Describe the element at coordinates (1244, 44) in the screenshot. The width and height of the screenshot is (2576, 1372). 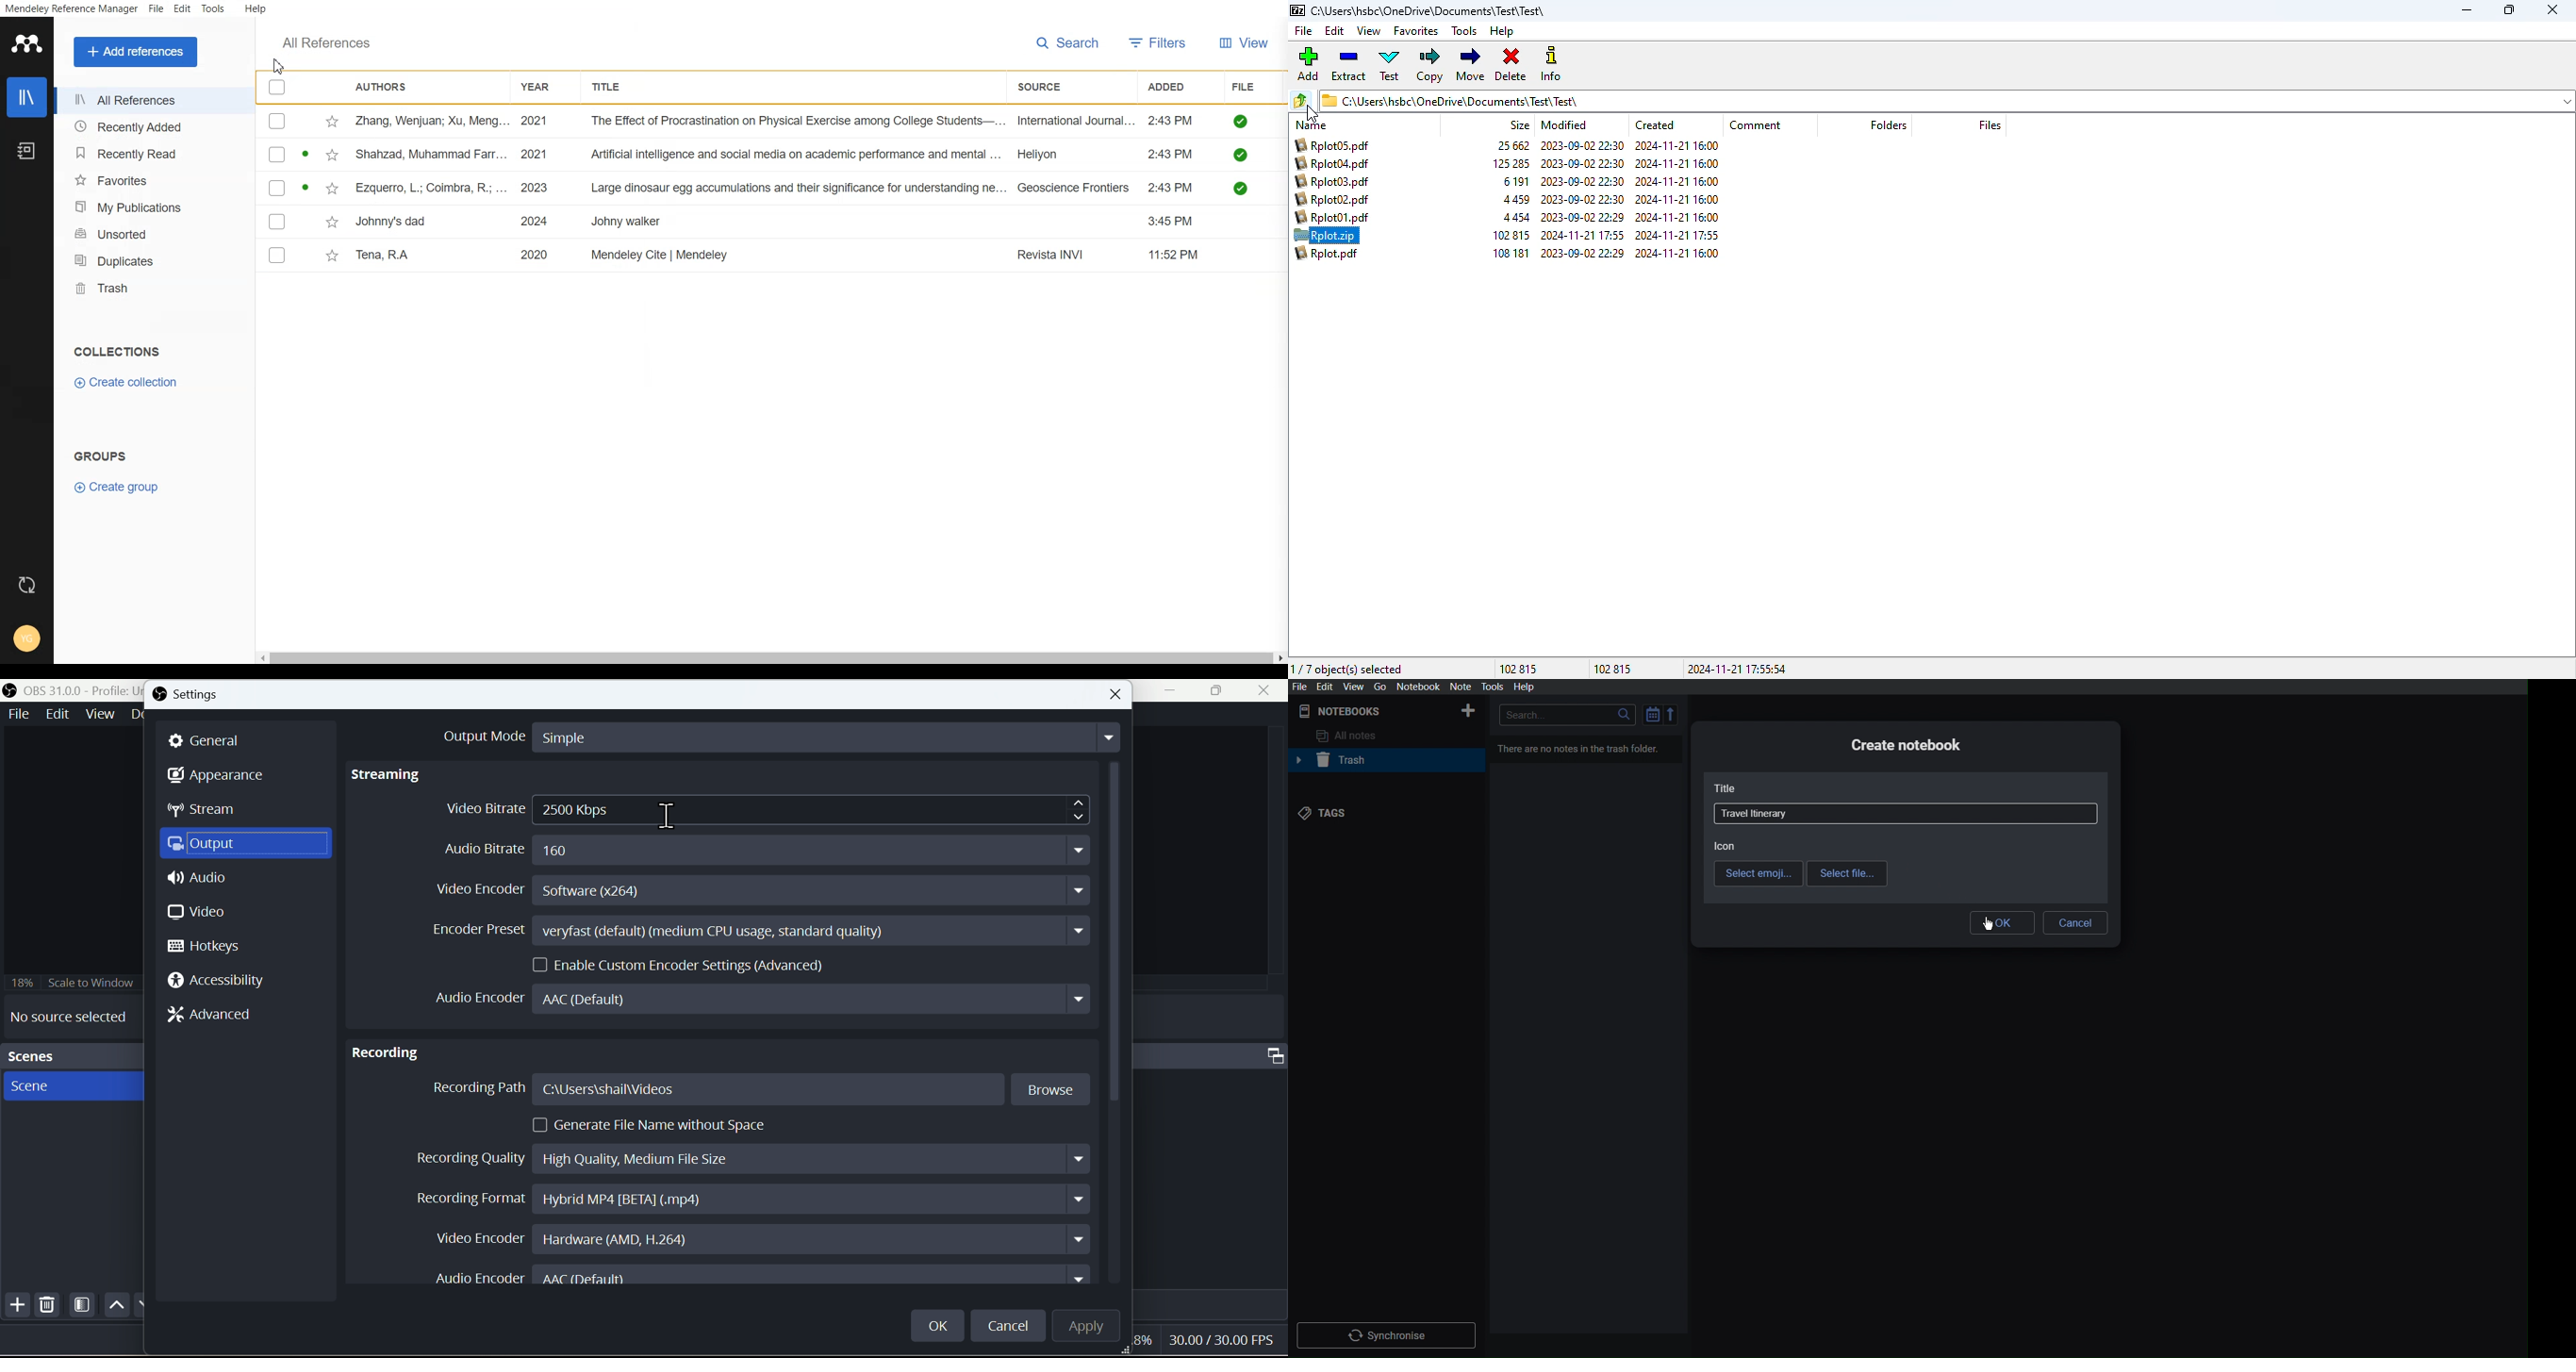
I see `View` at that location.